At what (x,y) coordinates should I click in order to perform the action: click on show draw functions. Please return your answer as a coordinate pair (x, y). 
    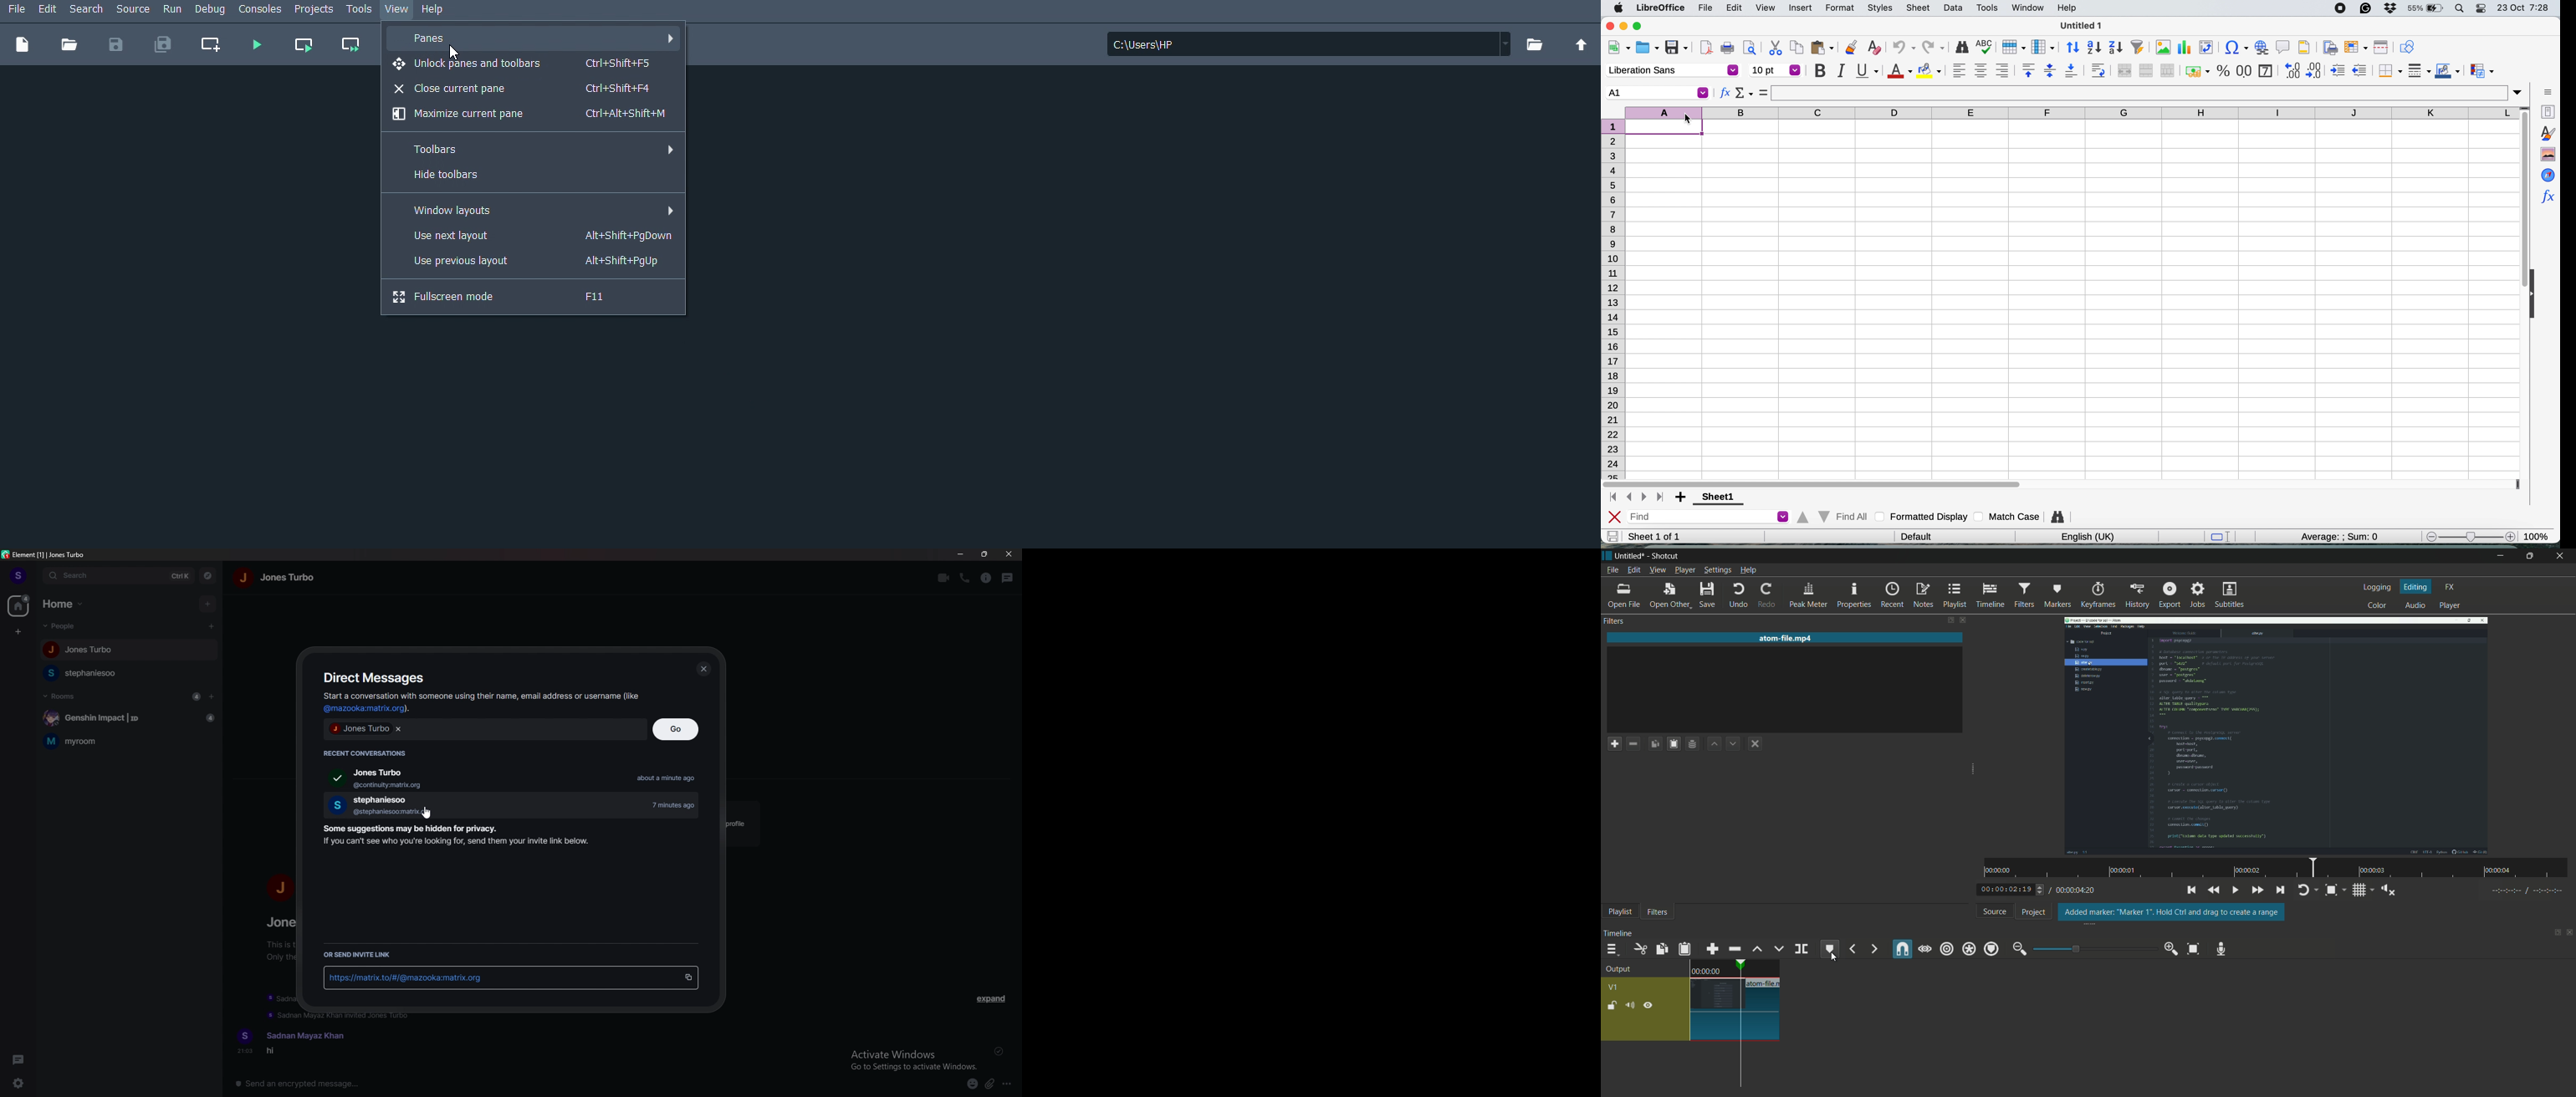
    Looking at the image, I should click on (2406, 47).